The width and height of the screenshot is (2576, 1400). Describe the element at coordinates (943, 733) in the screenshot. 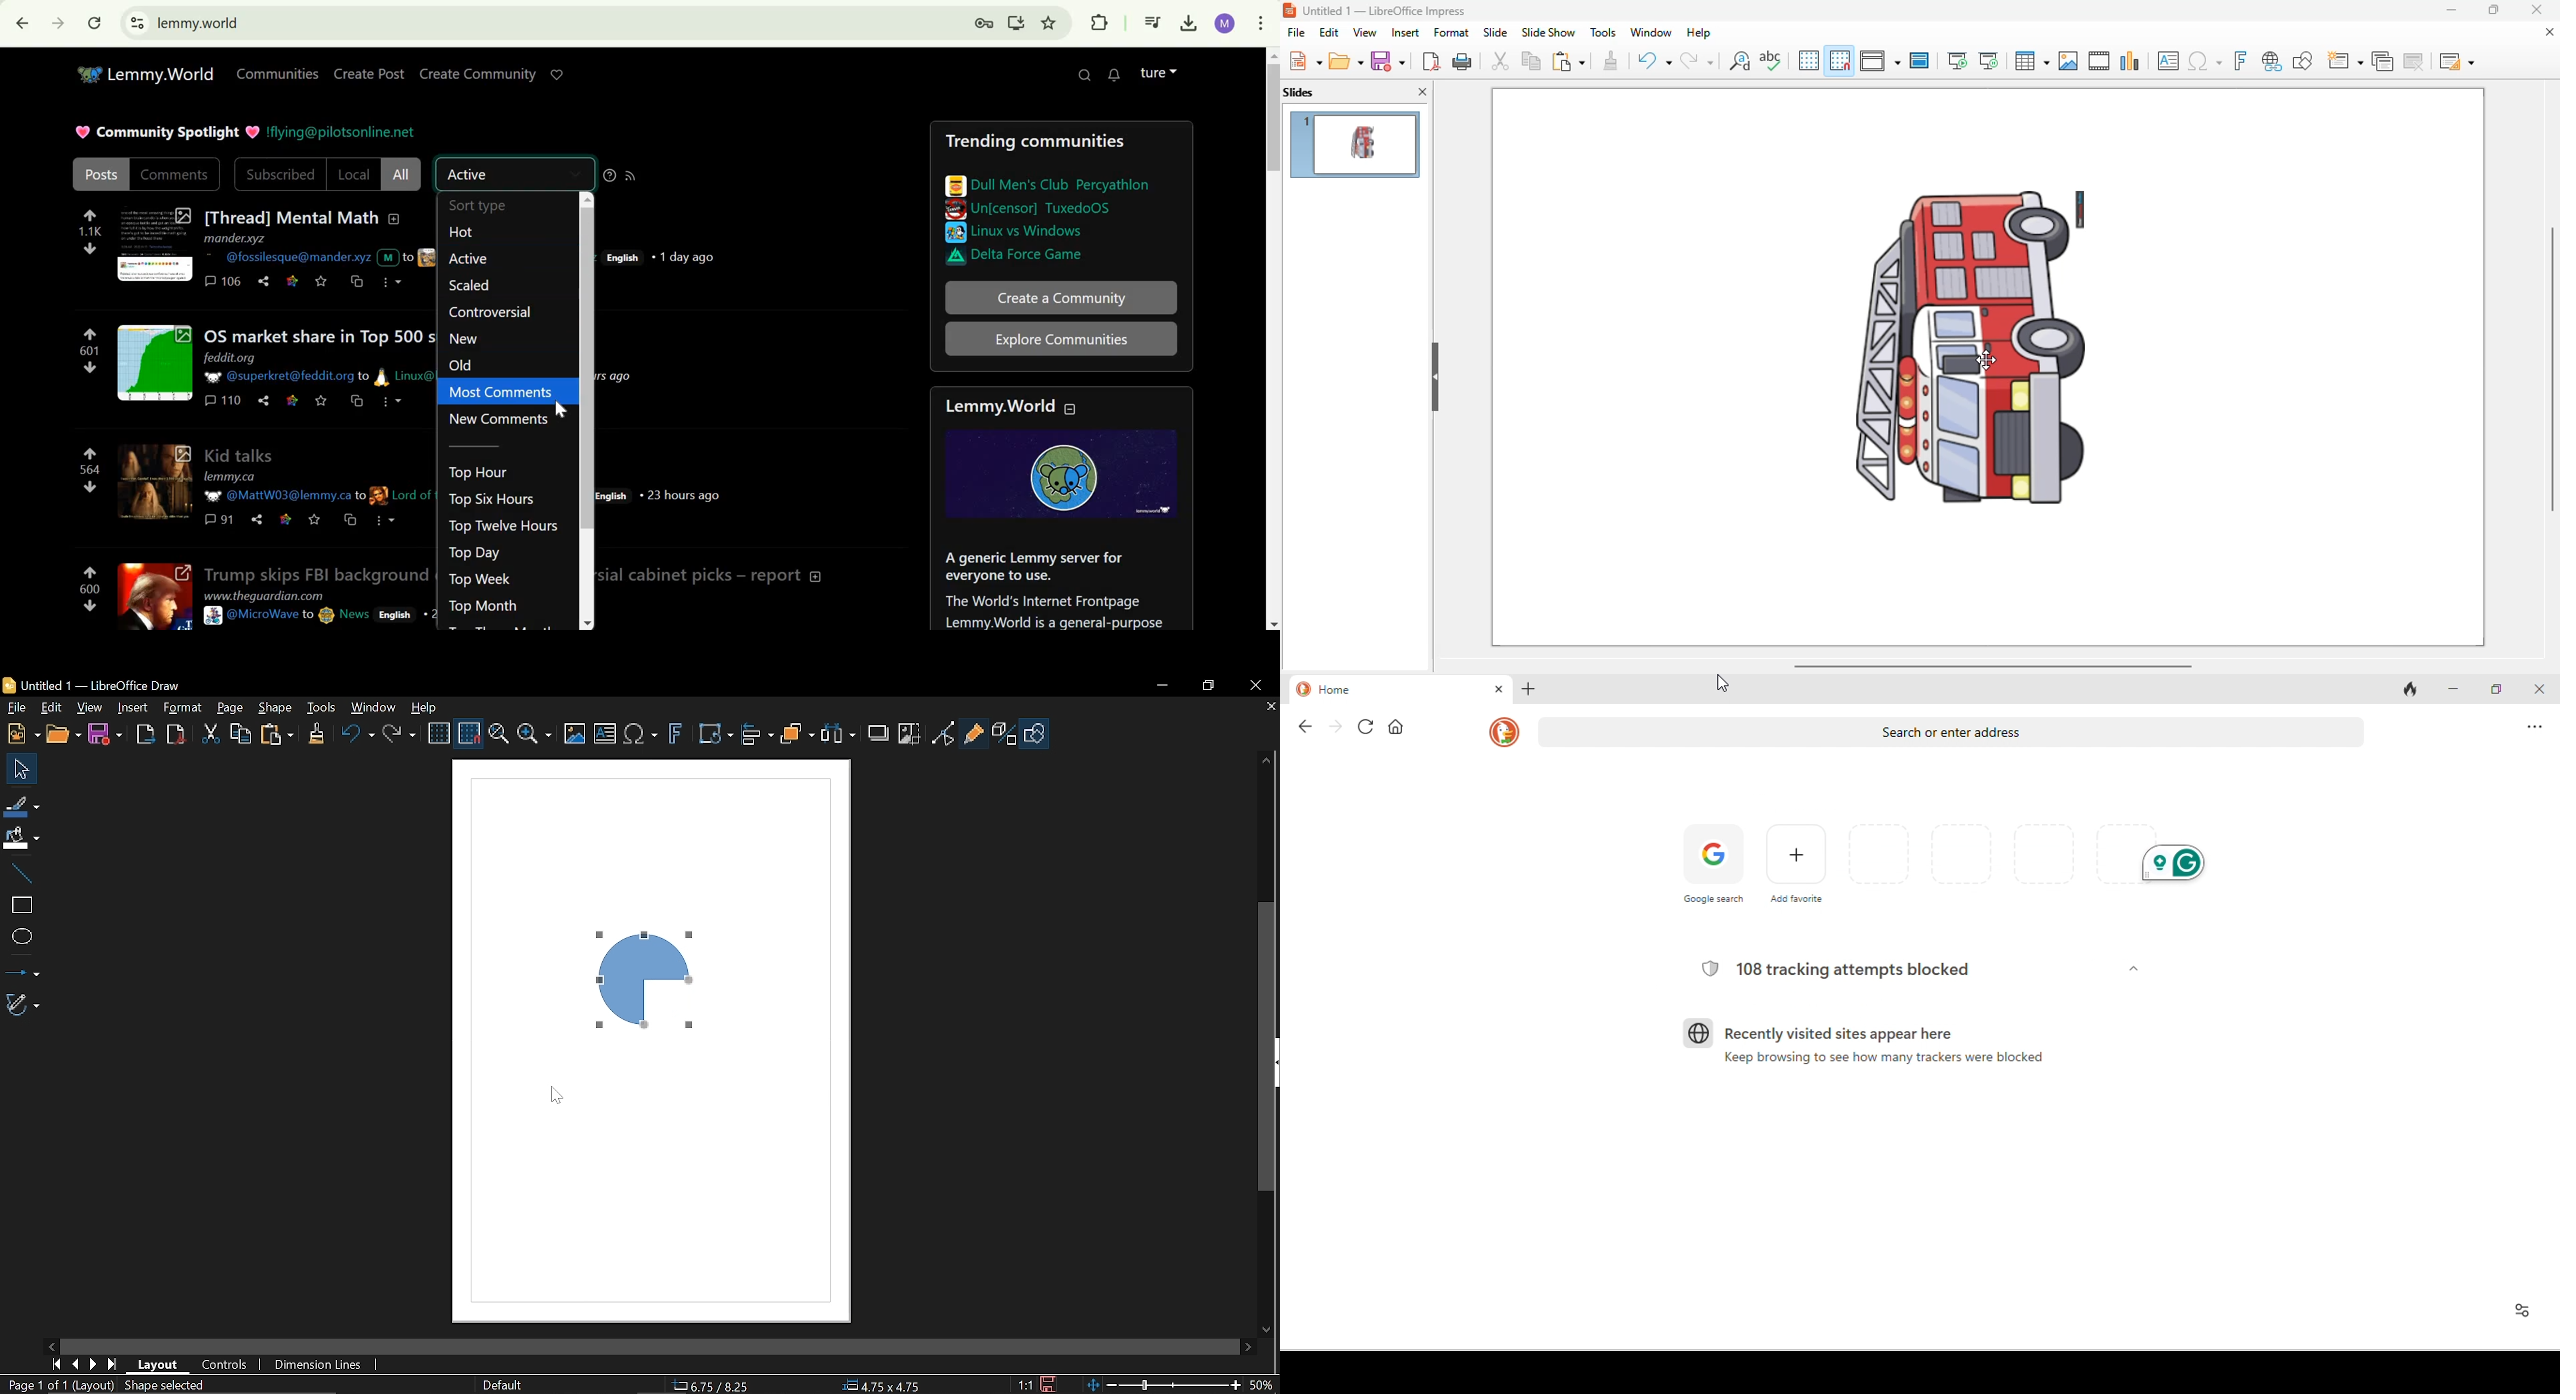

I see `Toggle` at that location.